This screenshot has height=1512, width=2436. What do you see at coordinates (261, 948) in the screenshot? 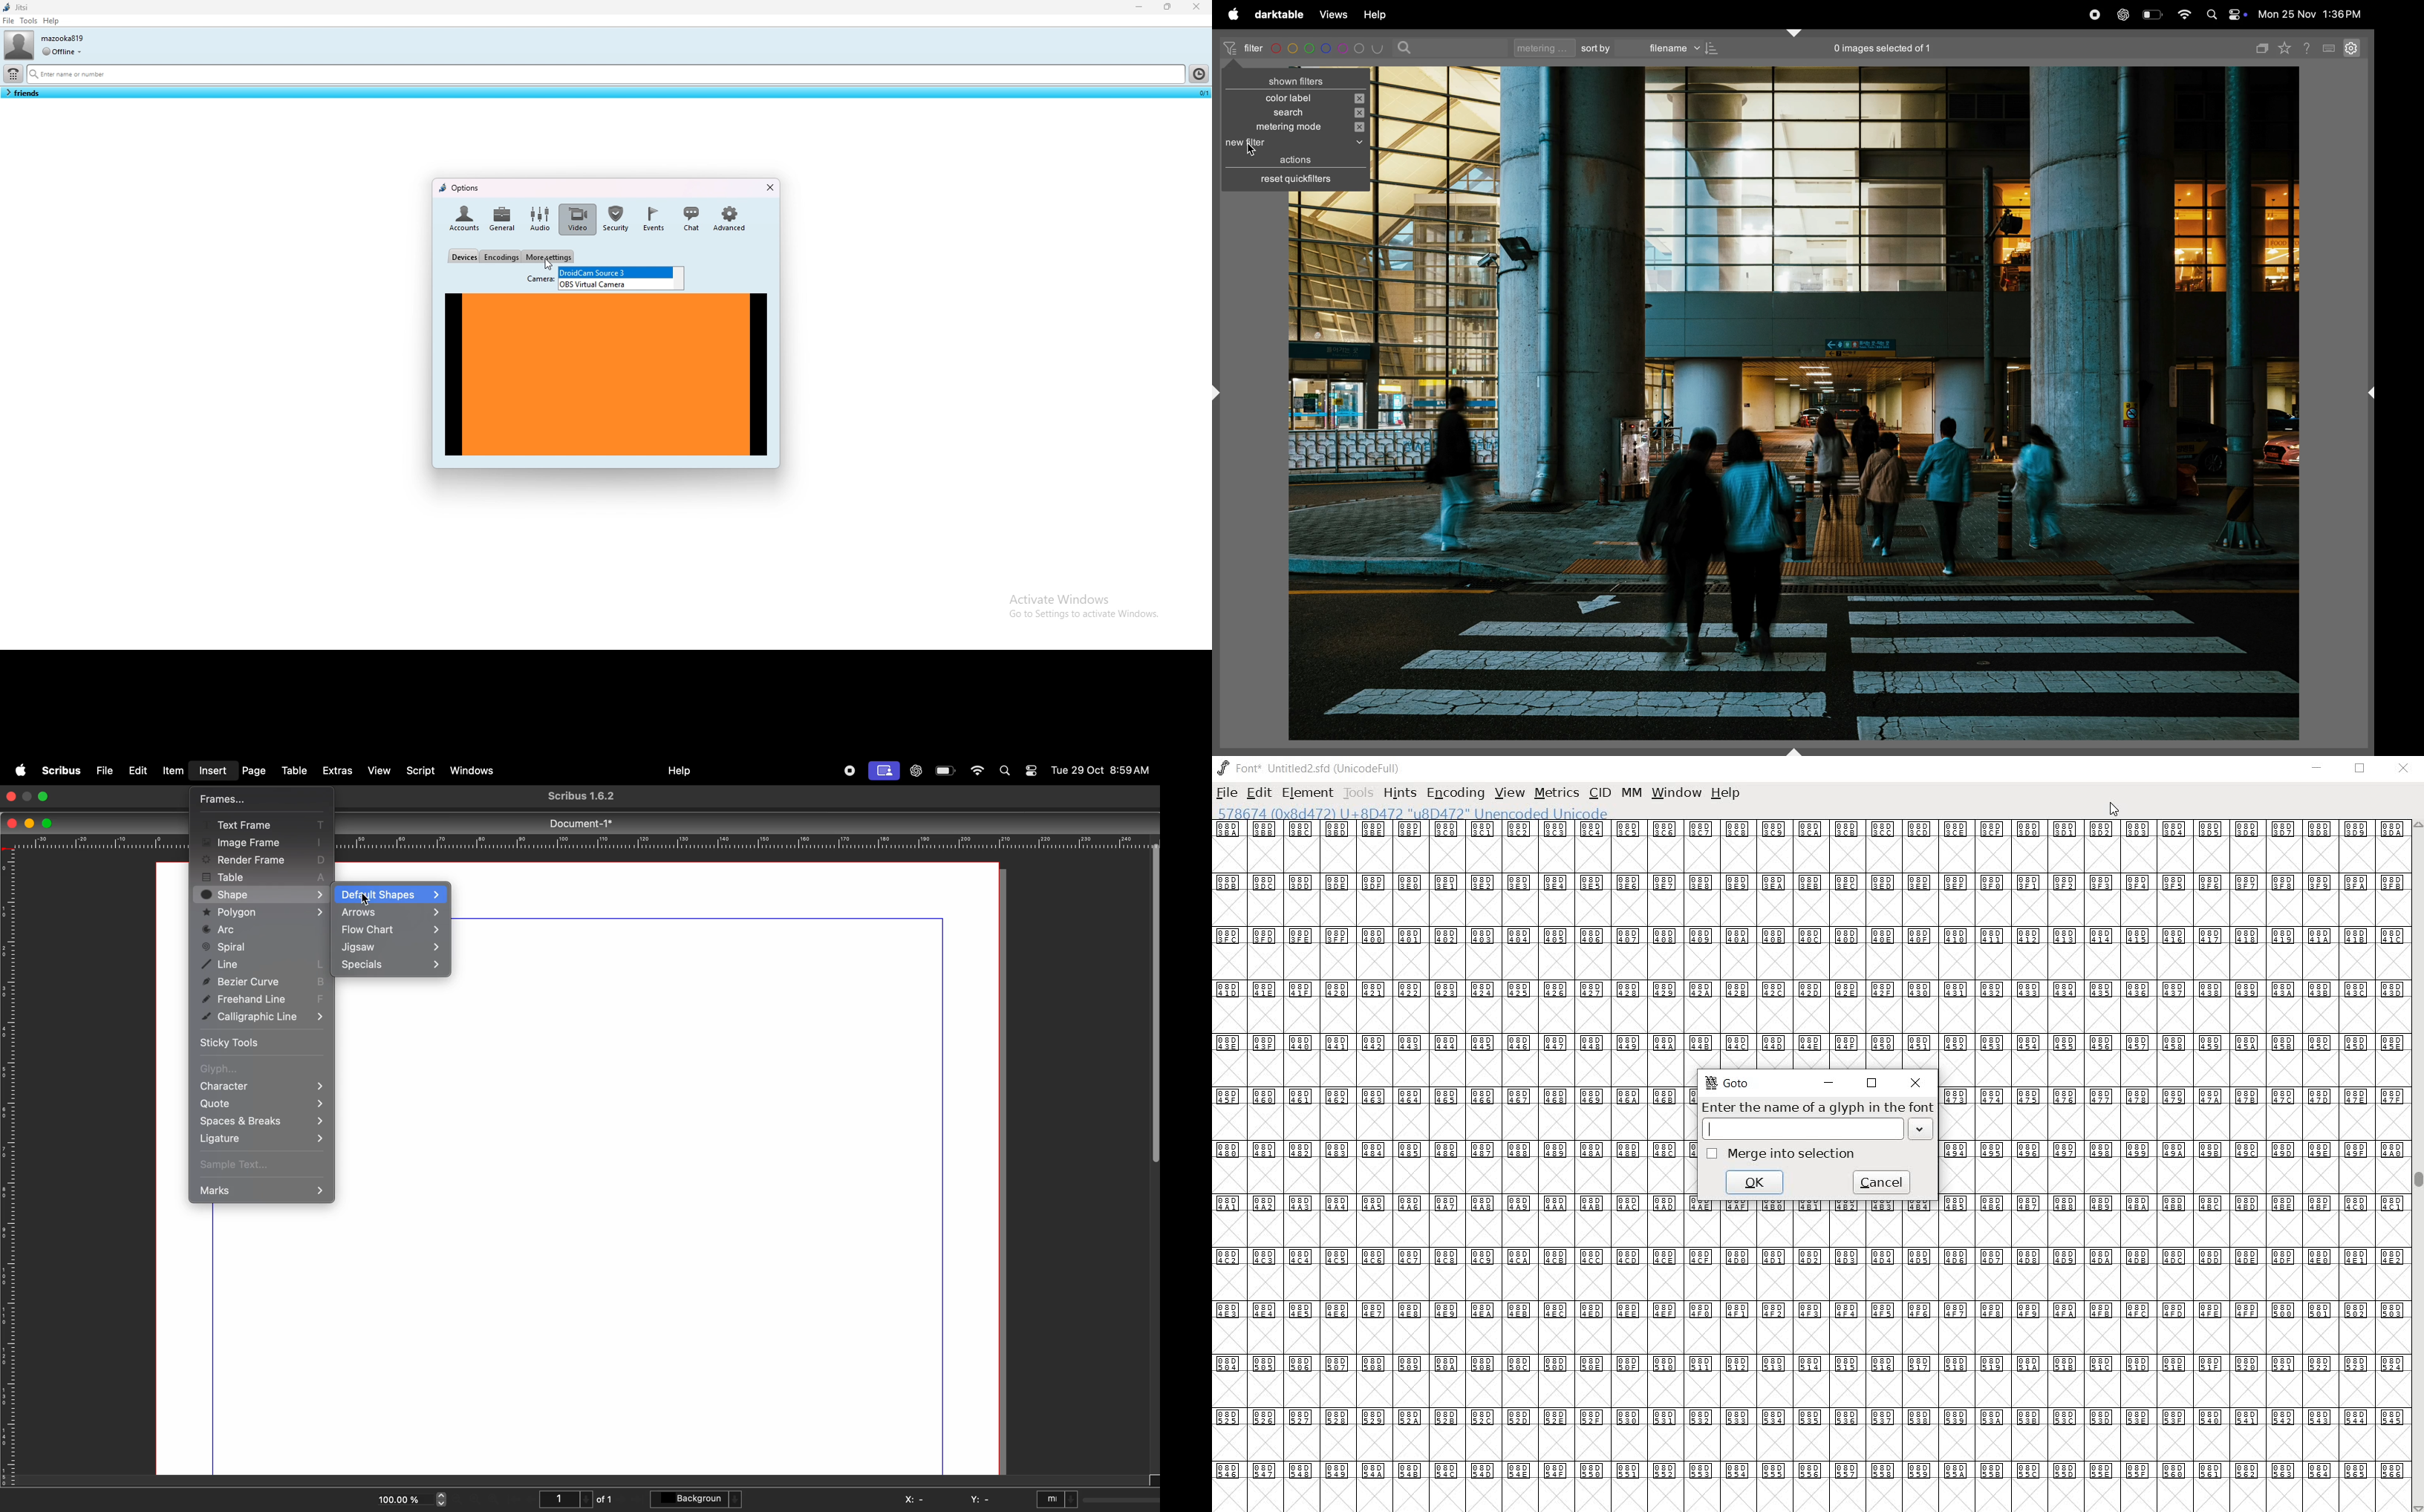
I see `spiral` at bounding box center [261, 948].